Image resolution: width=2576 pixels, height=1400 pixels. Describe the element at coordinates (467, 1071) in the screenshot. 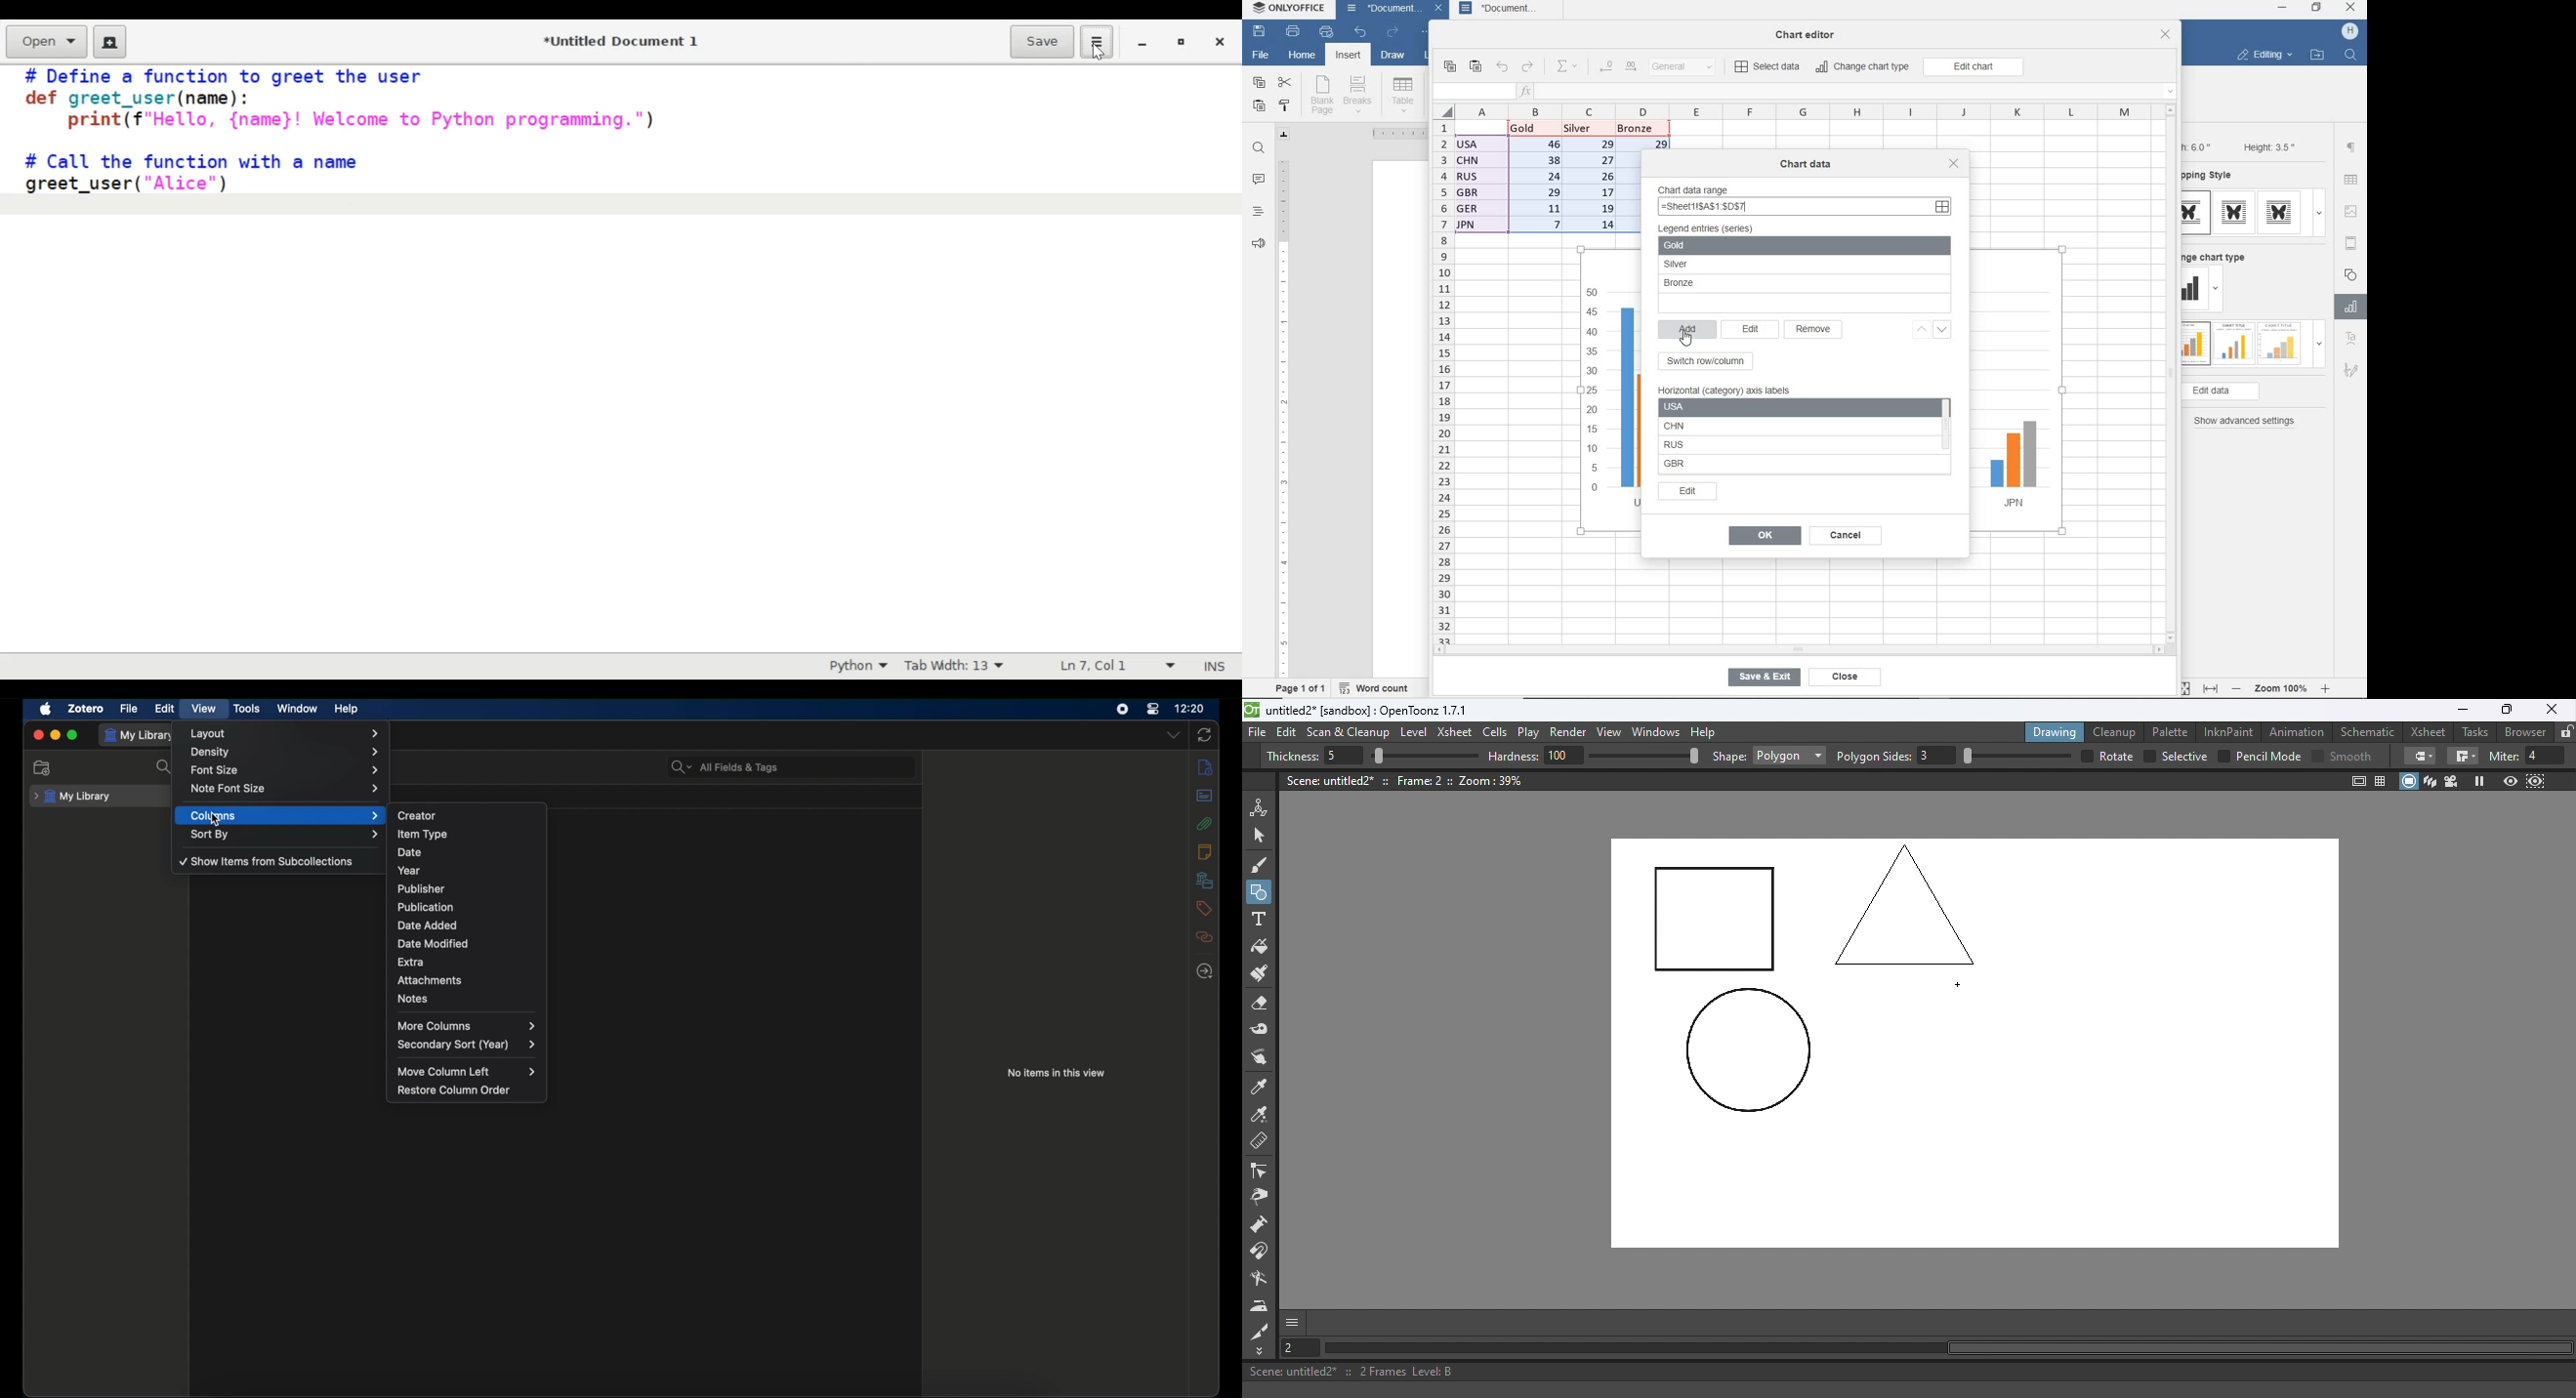

I see `move column left` at that location.